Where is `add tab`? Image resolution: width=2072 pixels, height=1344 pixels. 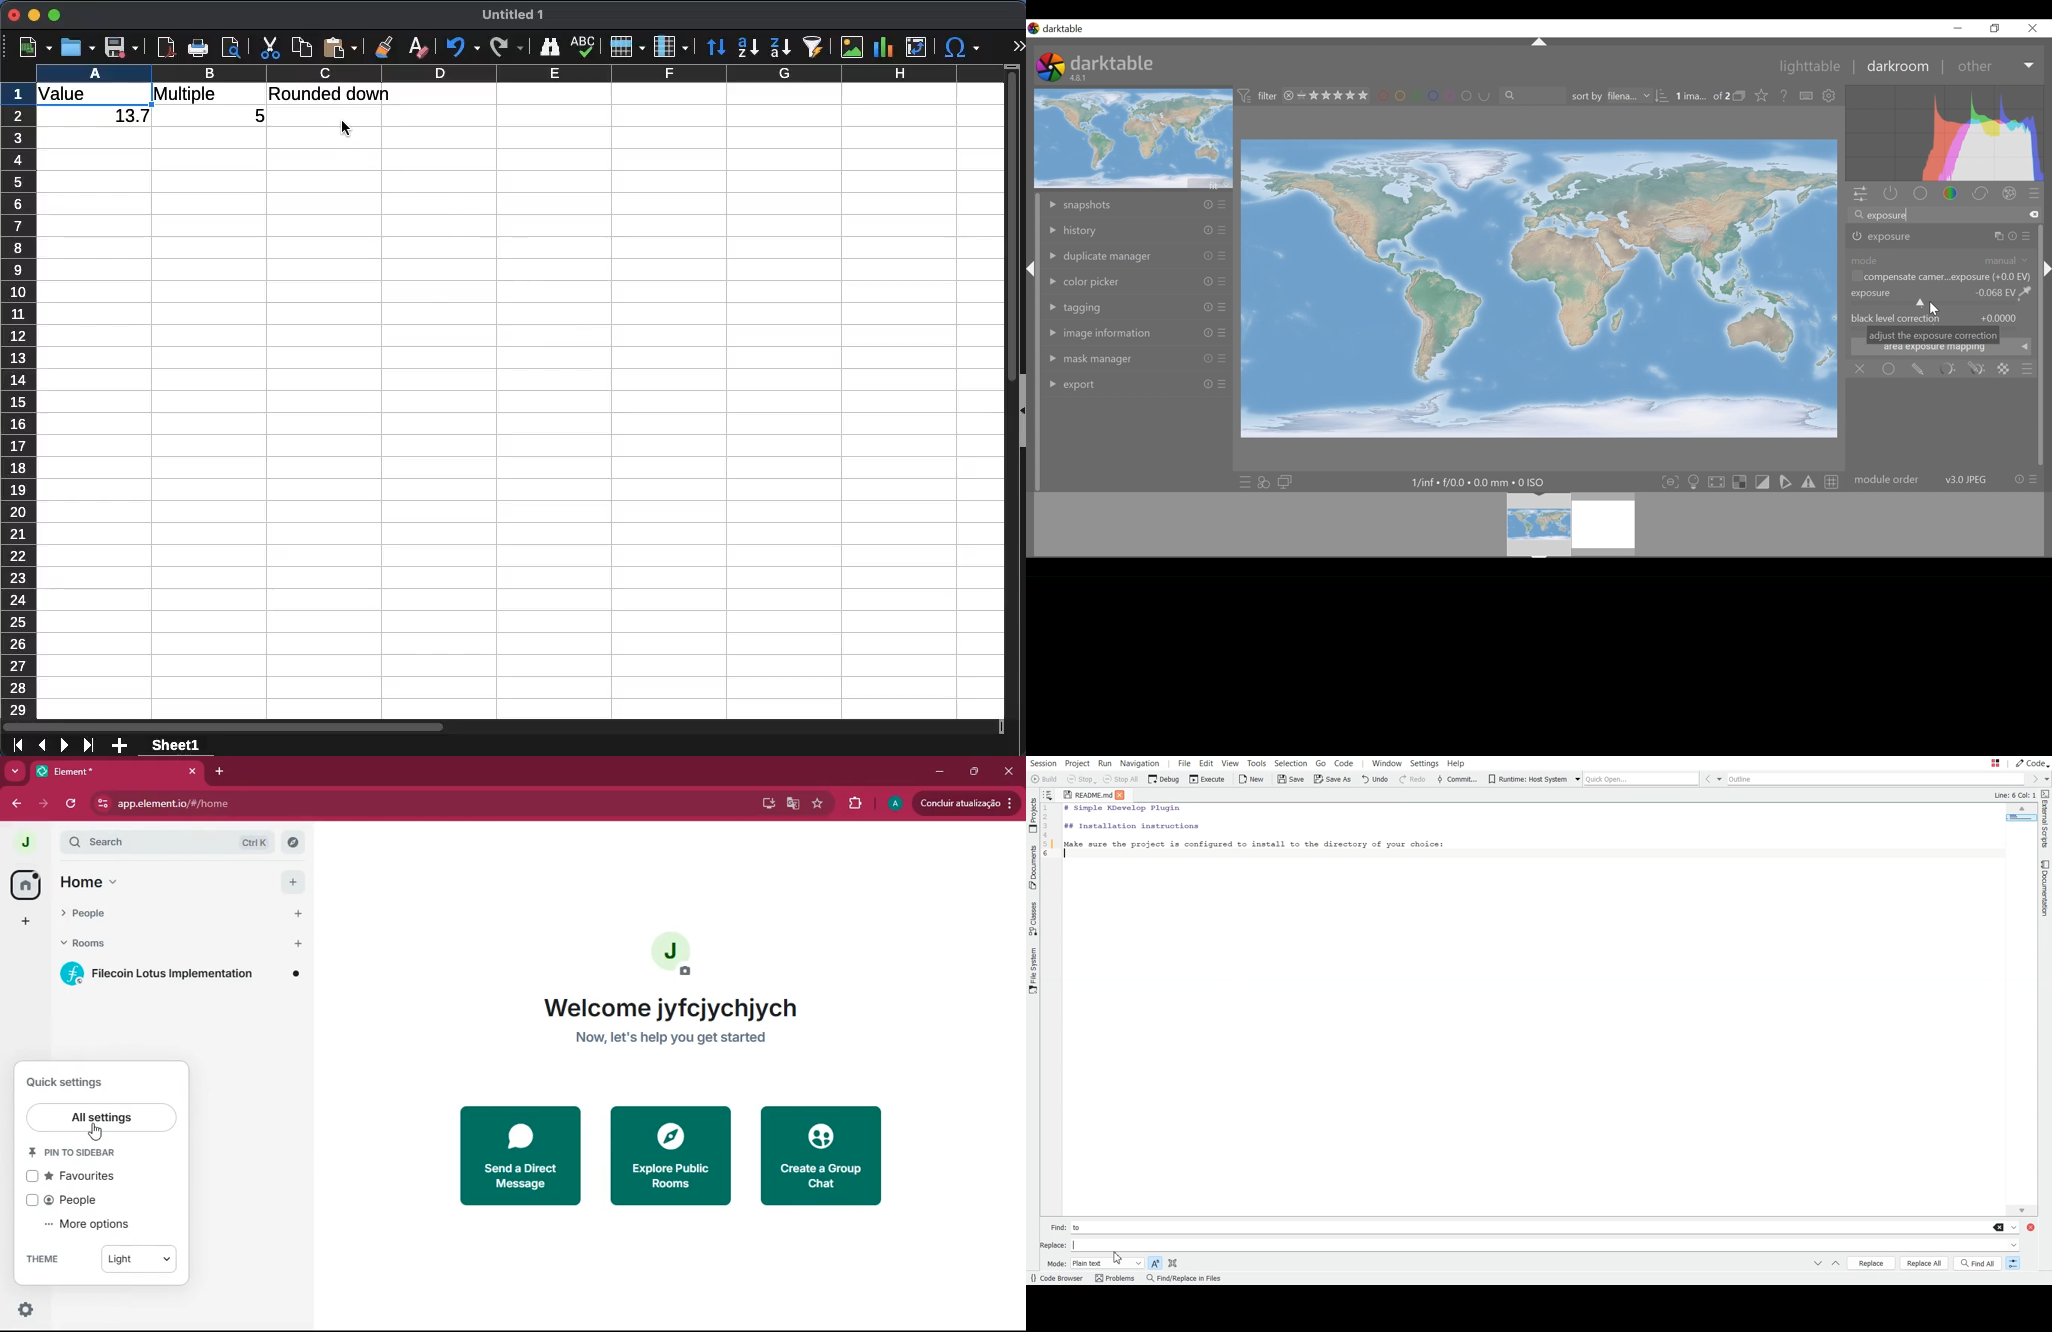 add tab is located at coordinates (217, 770).